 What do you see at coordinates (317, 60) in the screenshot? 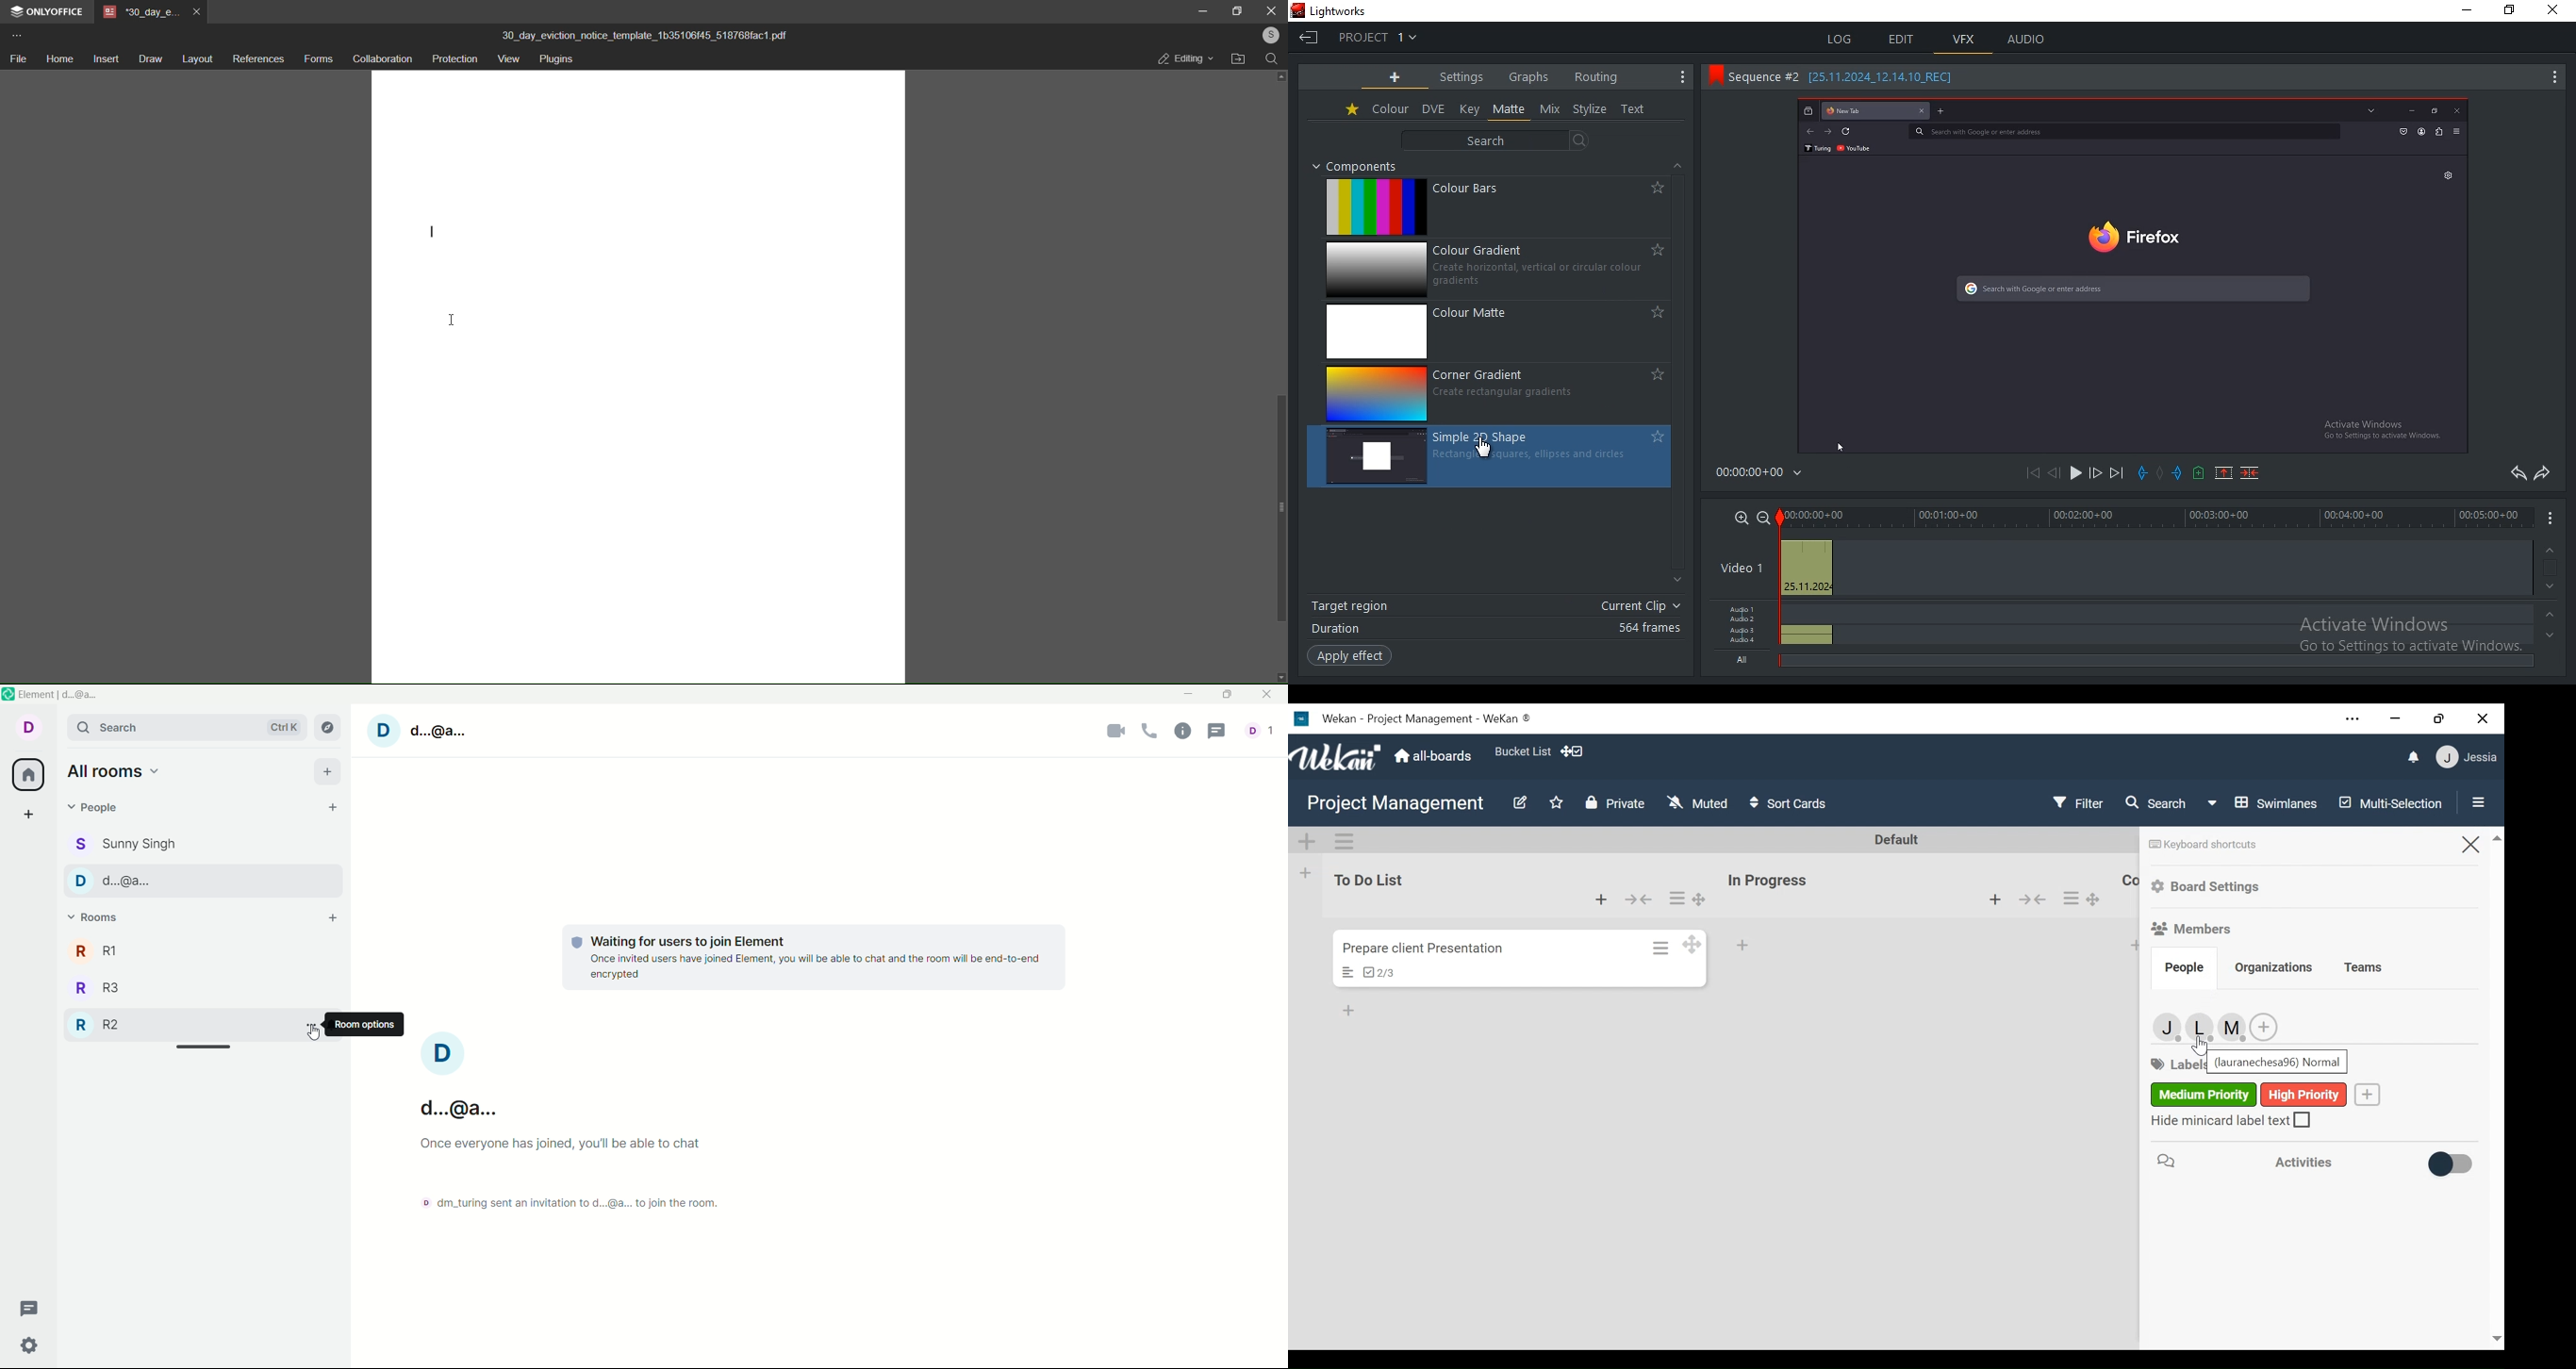
I see `forms` at bounding box center [317, 60].